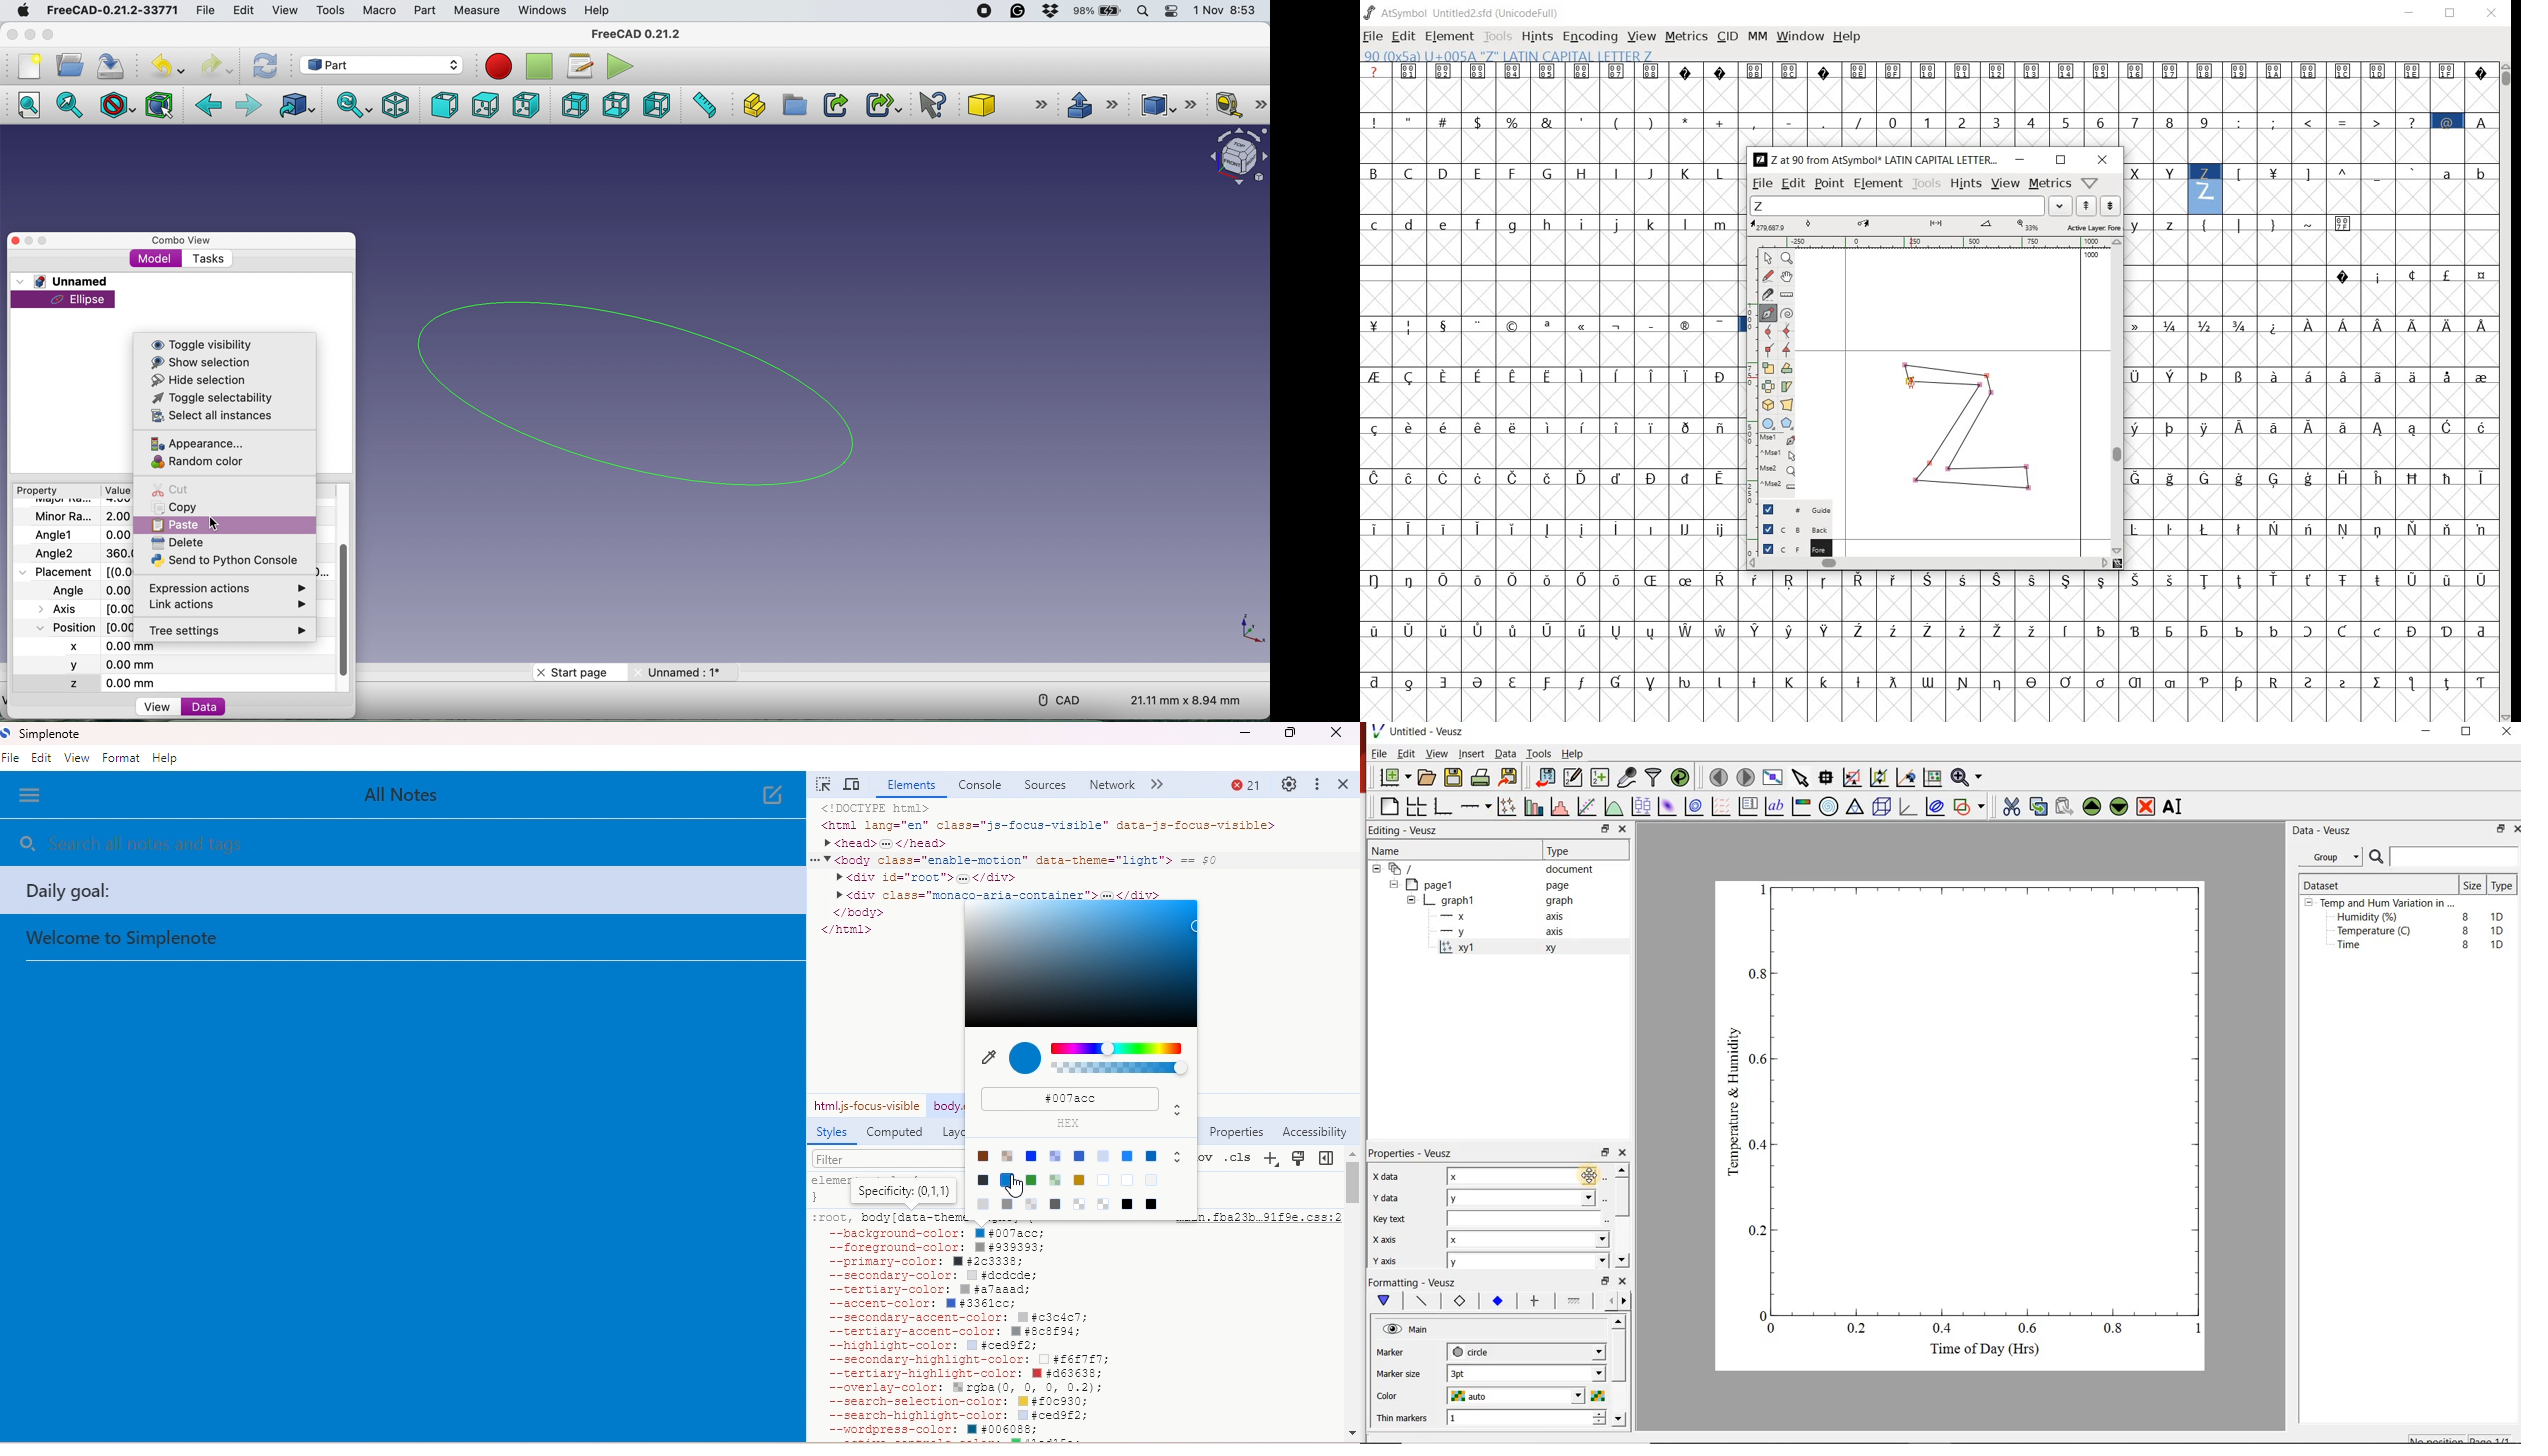  I want to click on left, so click(656, 105).